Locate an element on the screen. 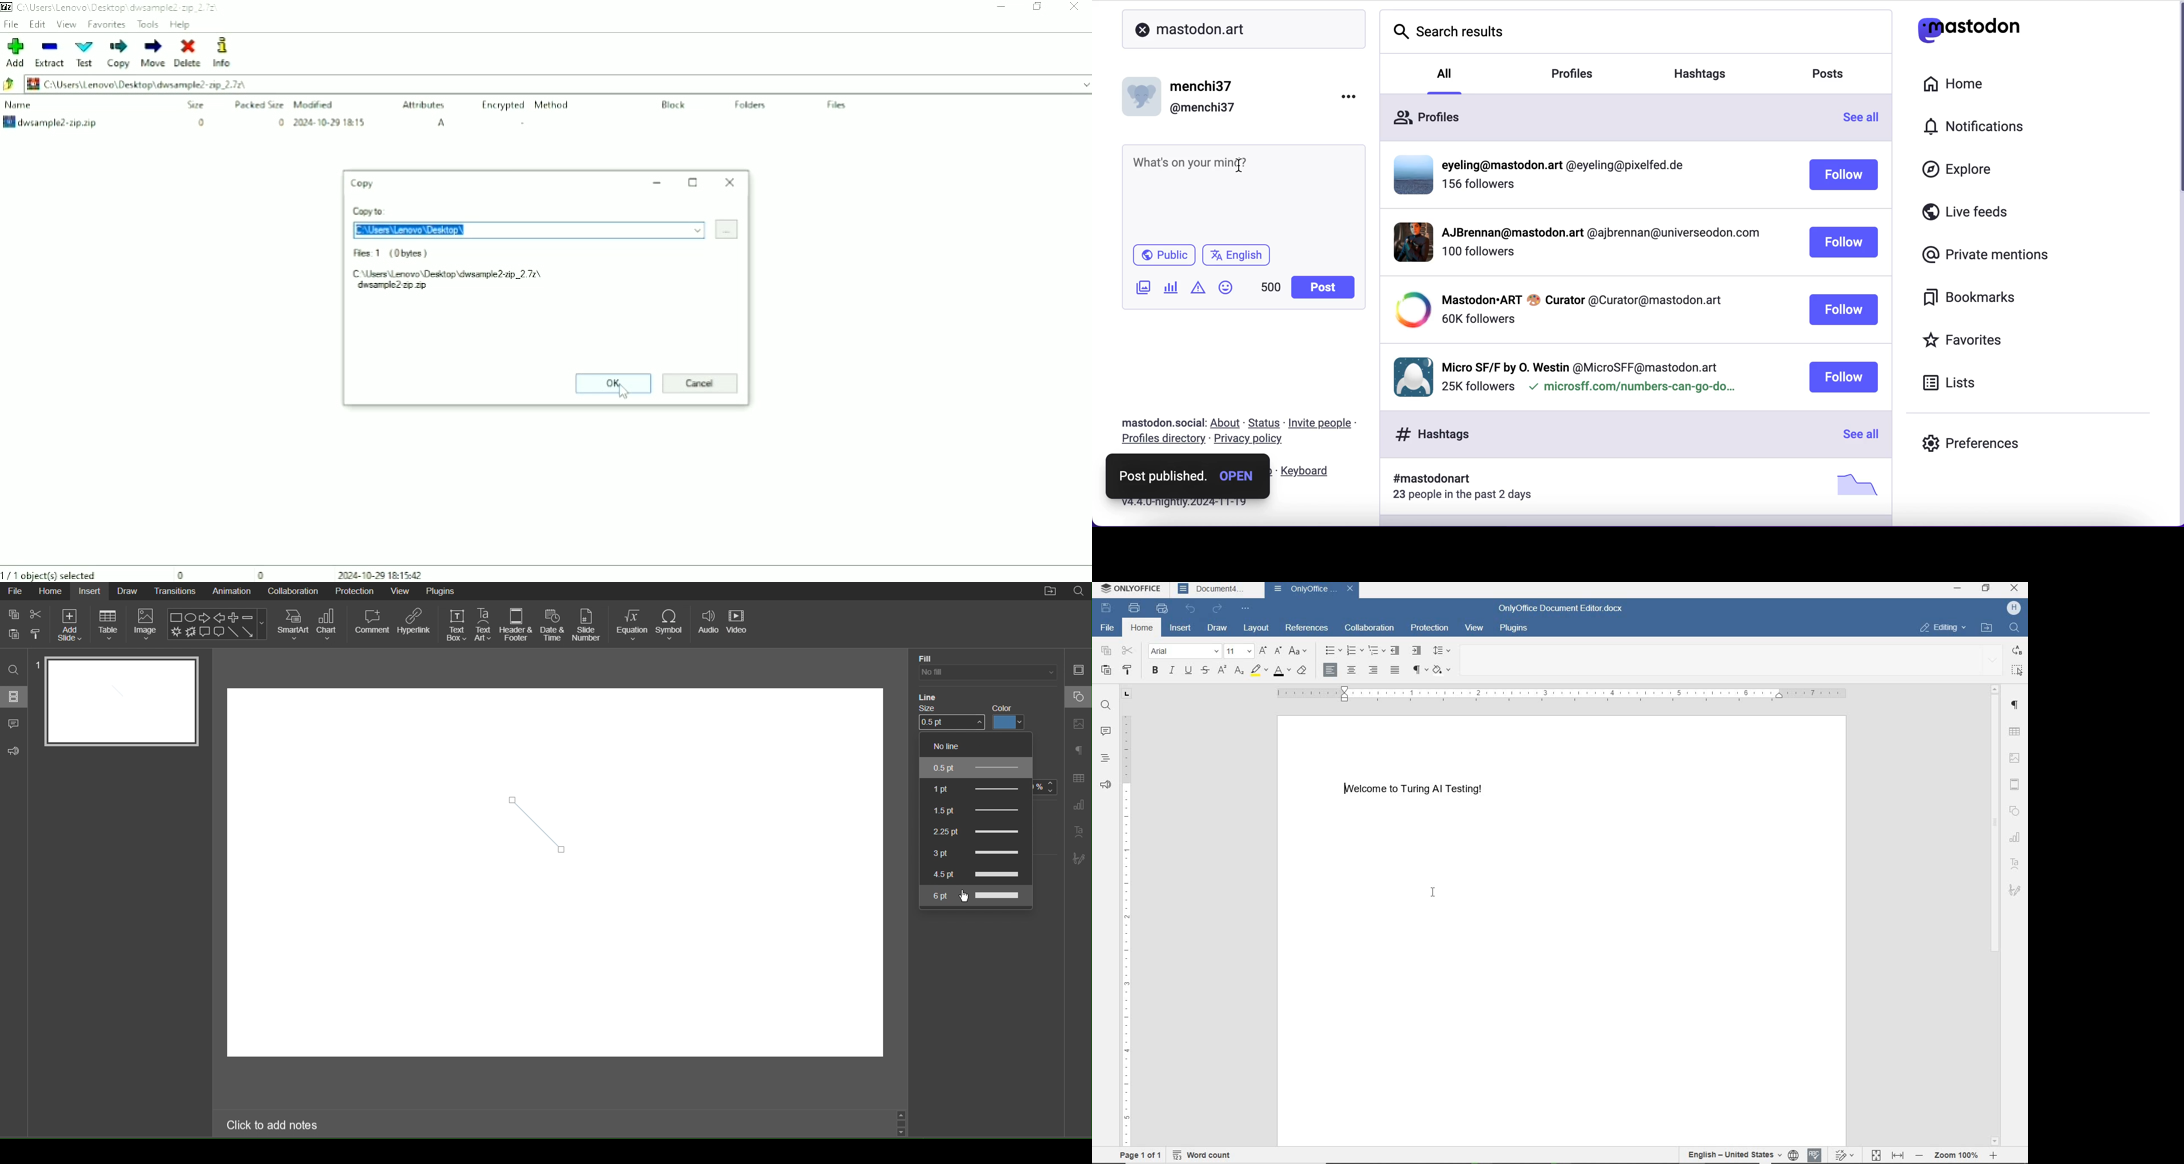 The image size is (2184, 1176). clear style is located at coordinates (1304, 671).